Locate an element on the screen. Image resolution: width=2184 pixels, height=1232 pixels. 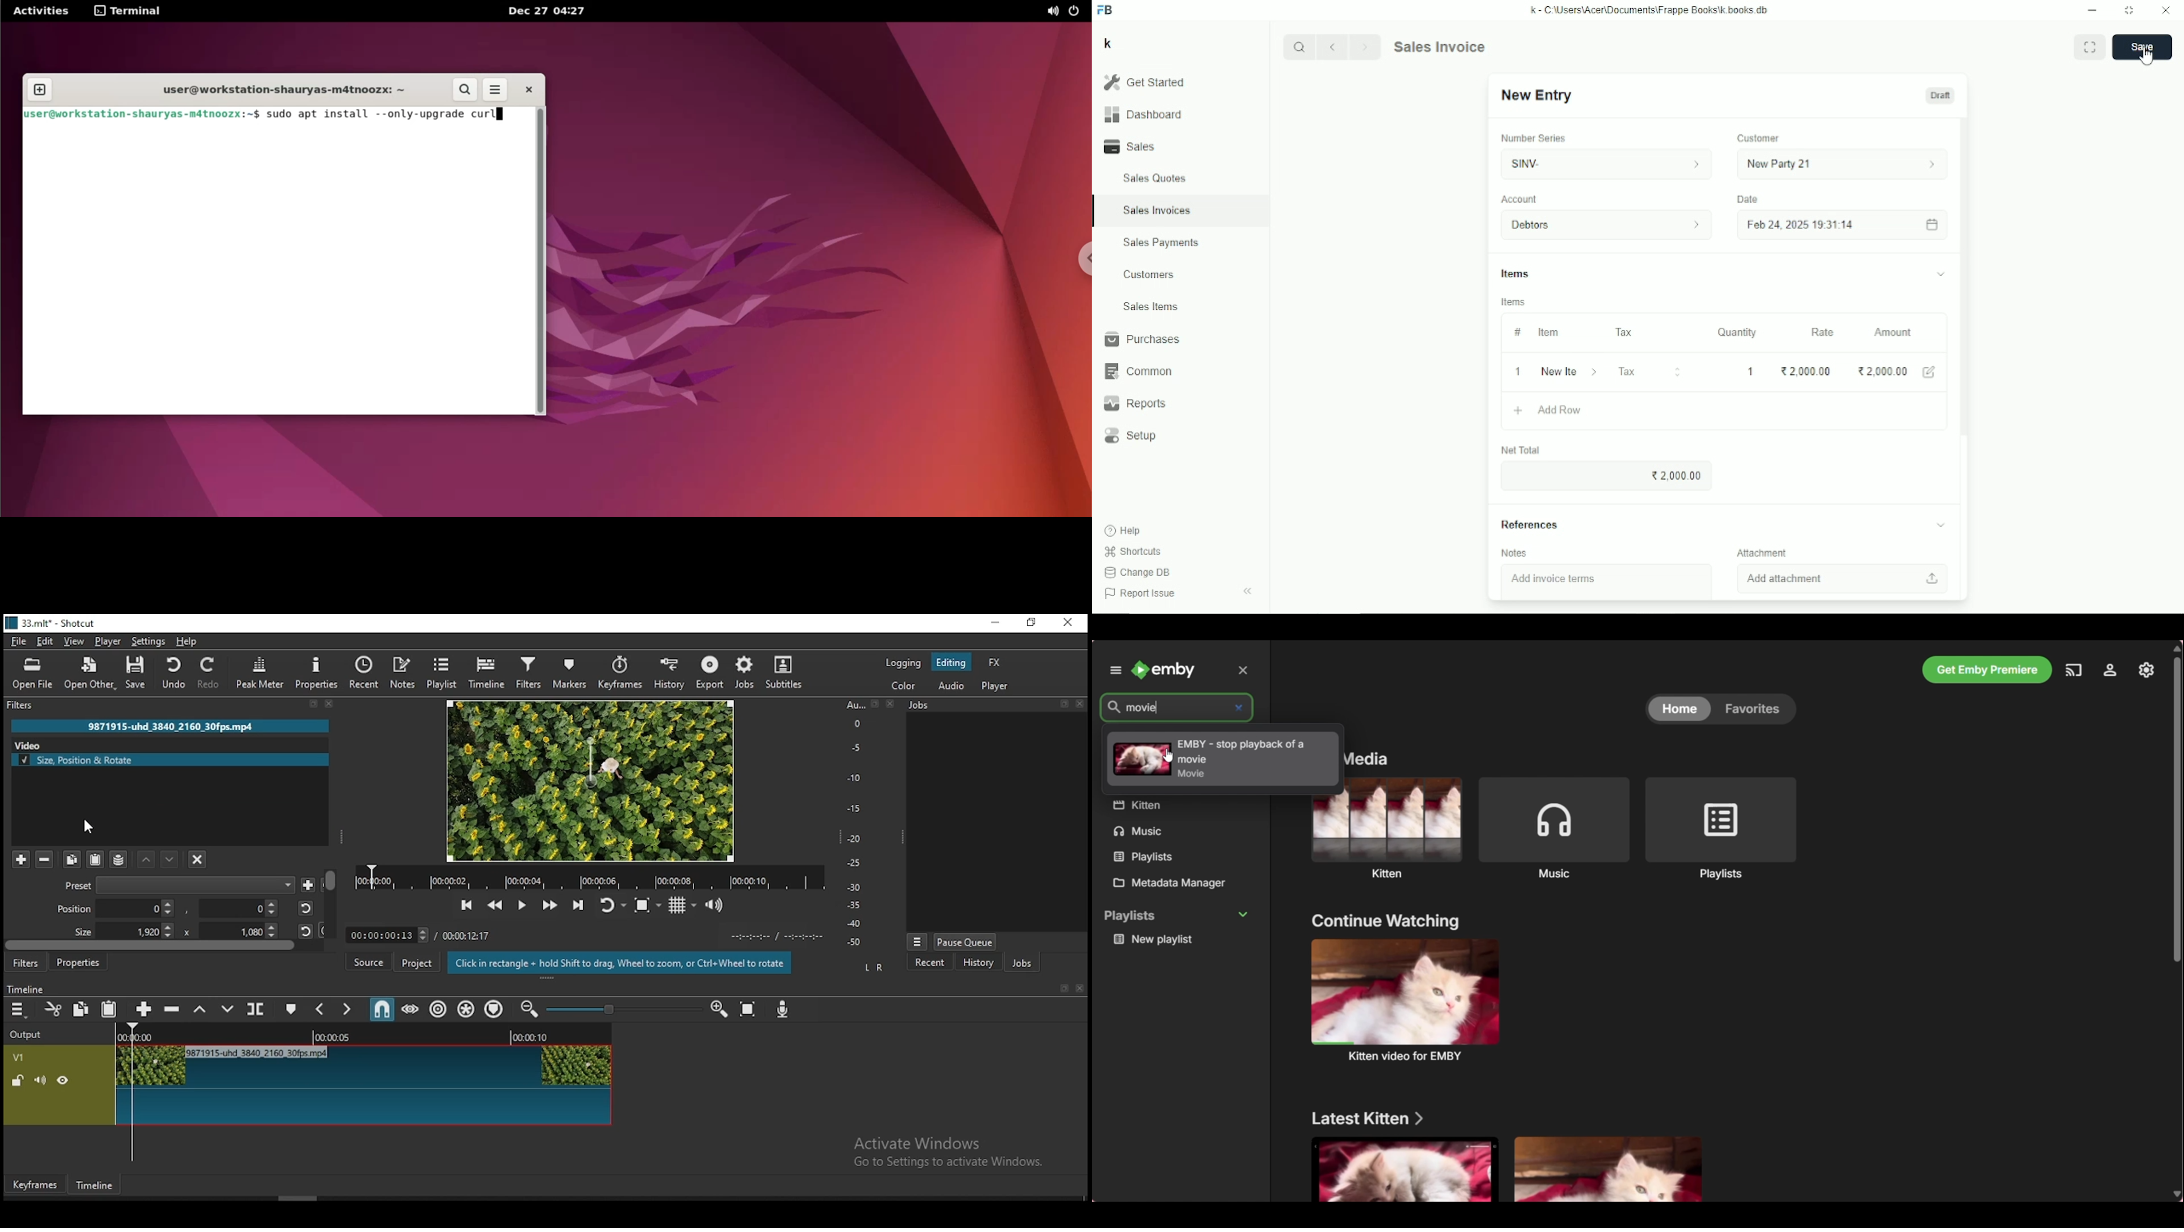
Add invoice items is located at coordinates (1551, 578).